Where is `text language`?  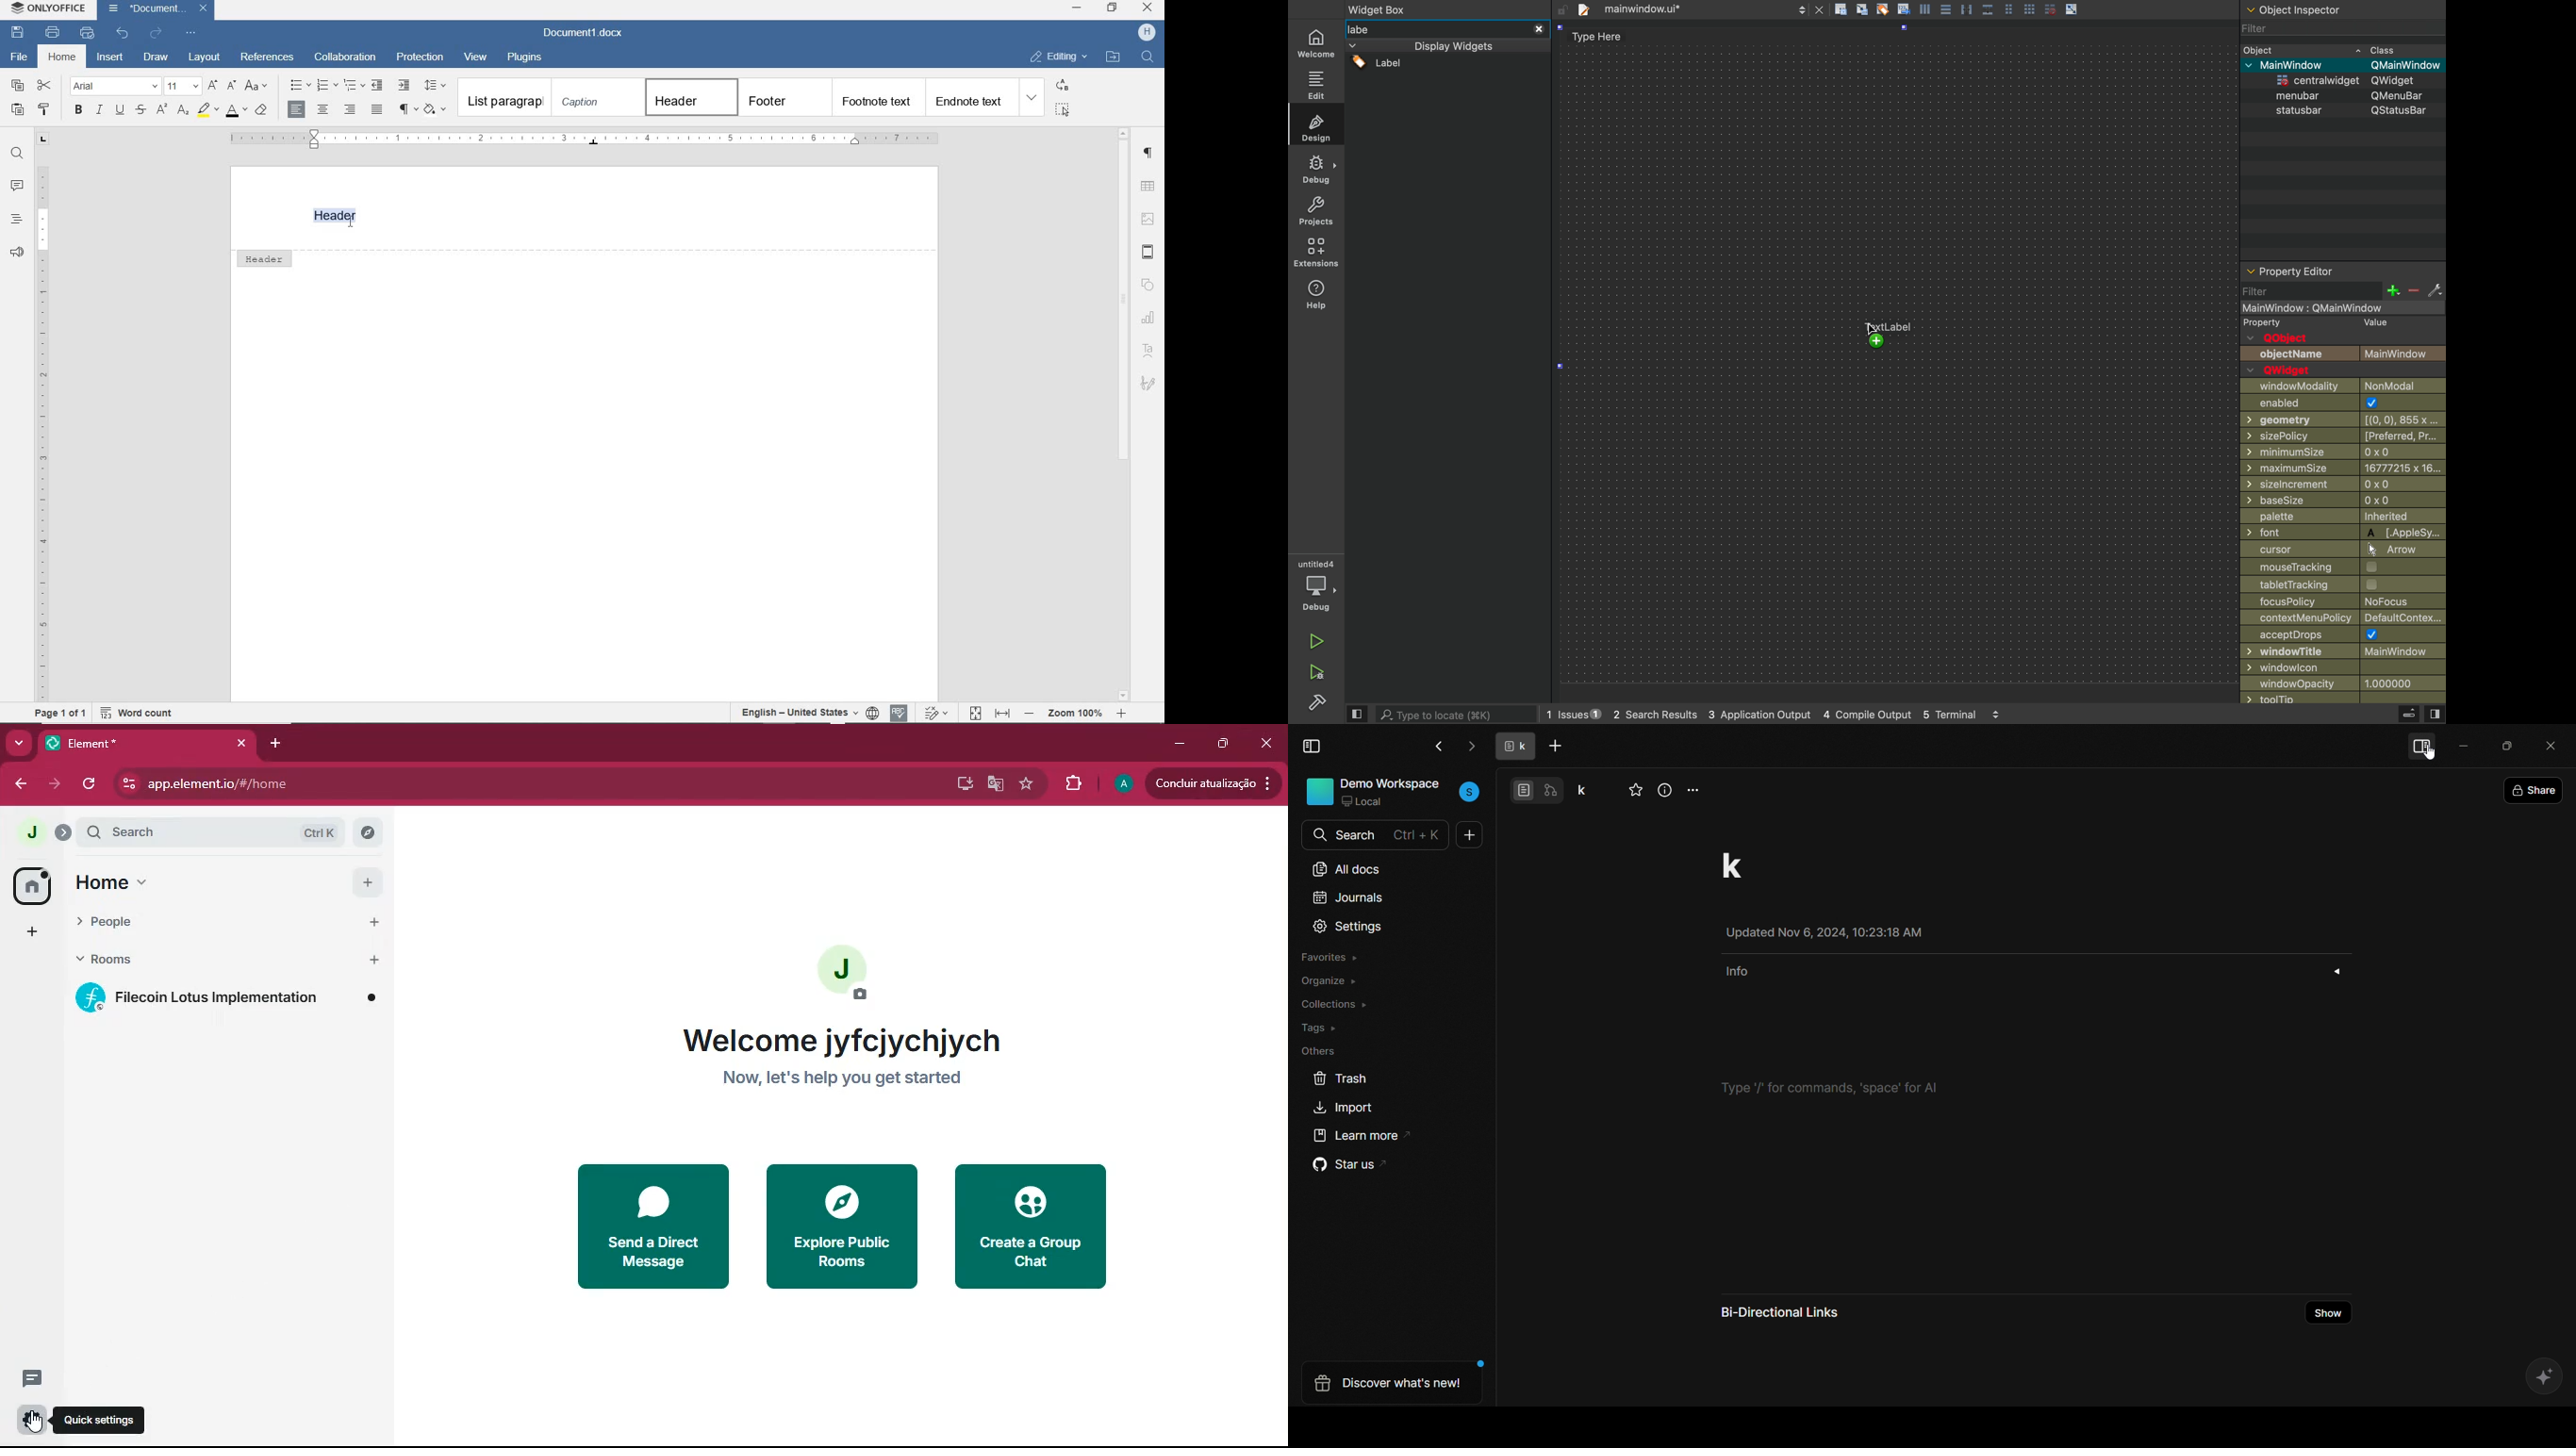
text language is located at coordinates (797, 711).